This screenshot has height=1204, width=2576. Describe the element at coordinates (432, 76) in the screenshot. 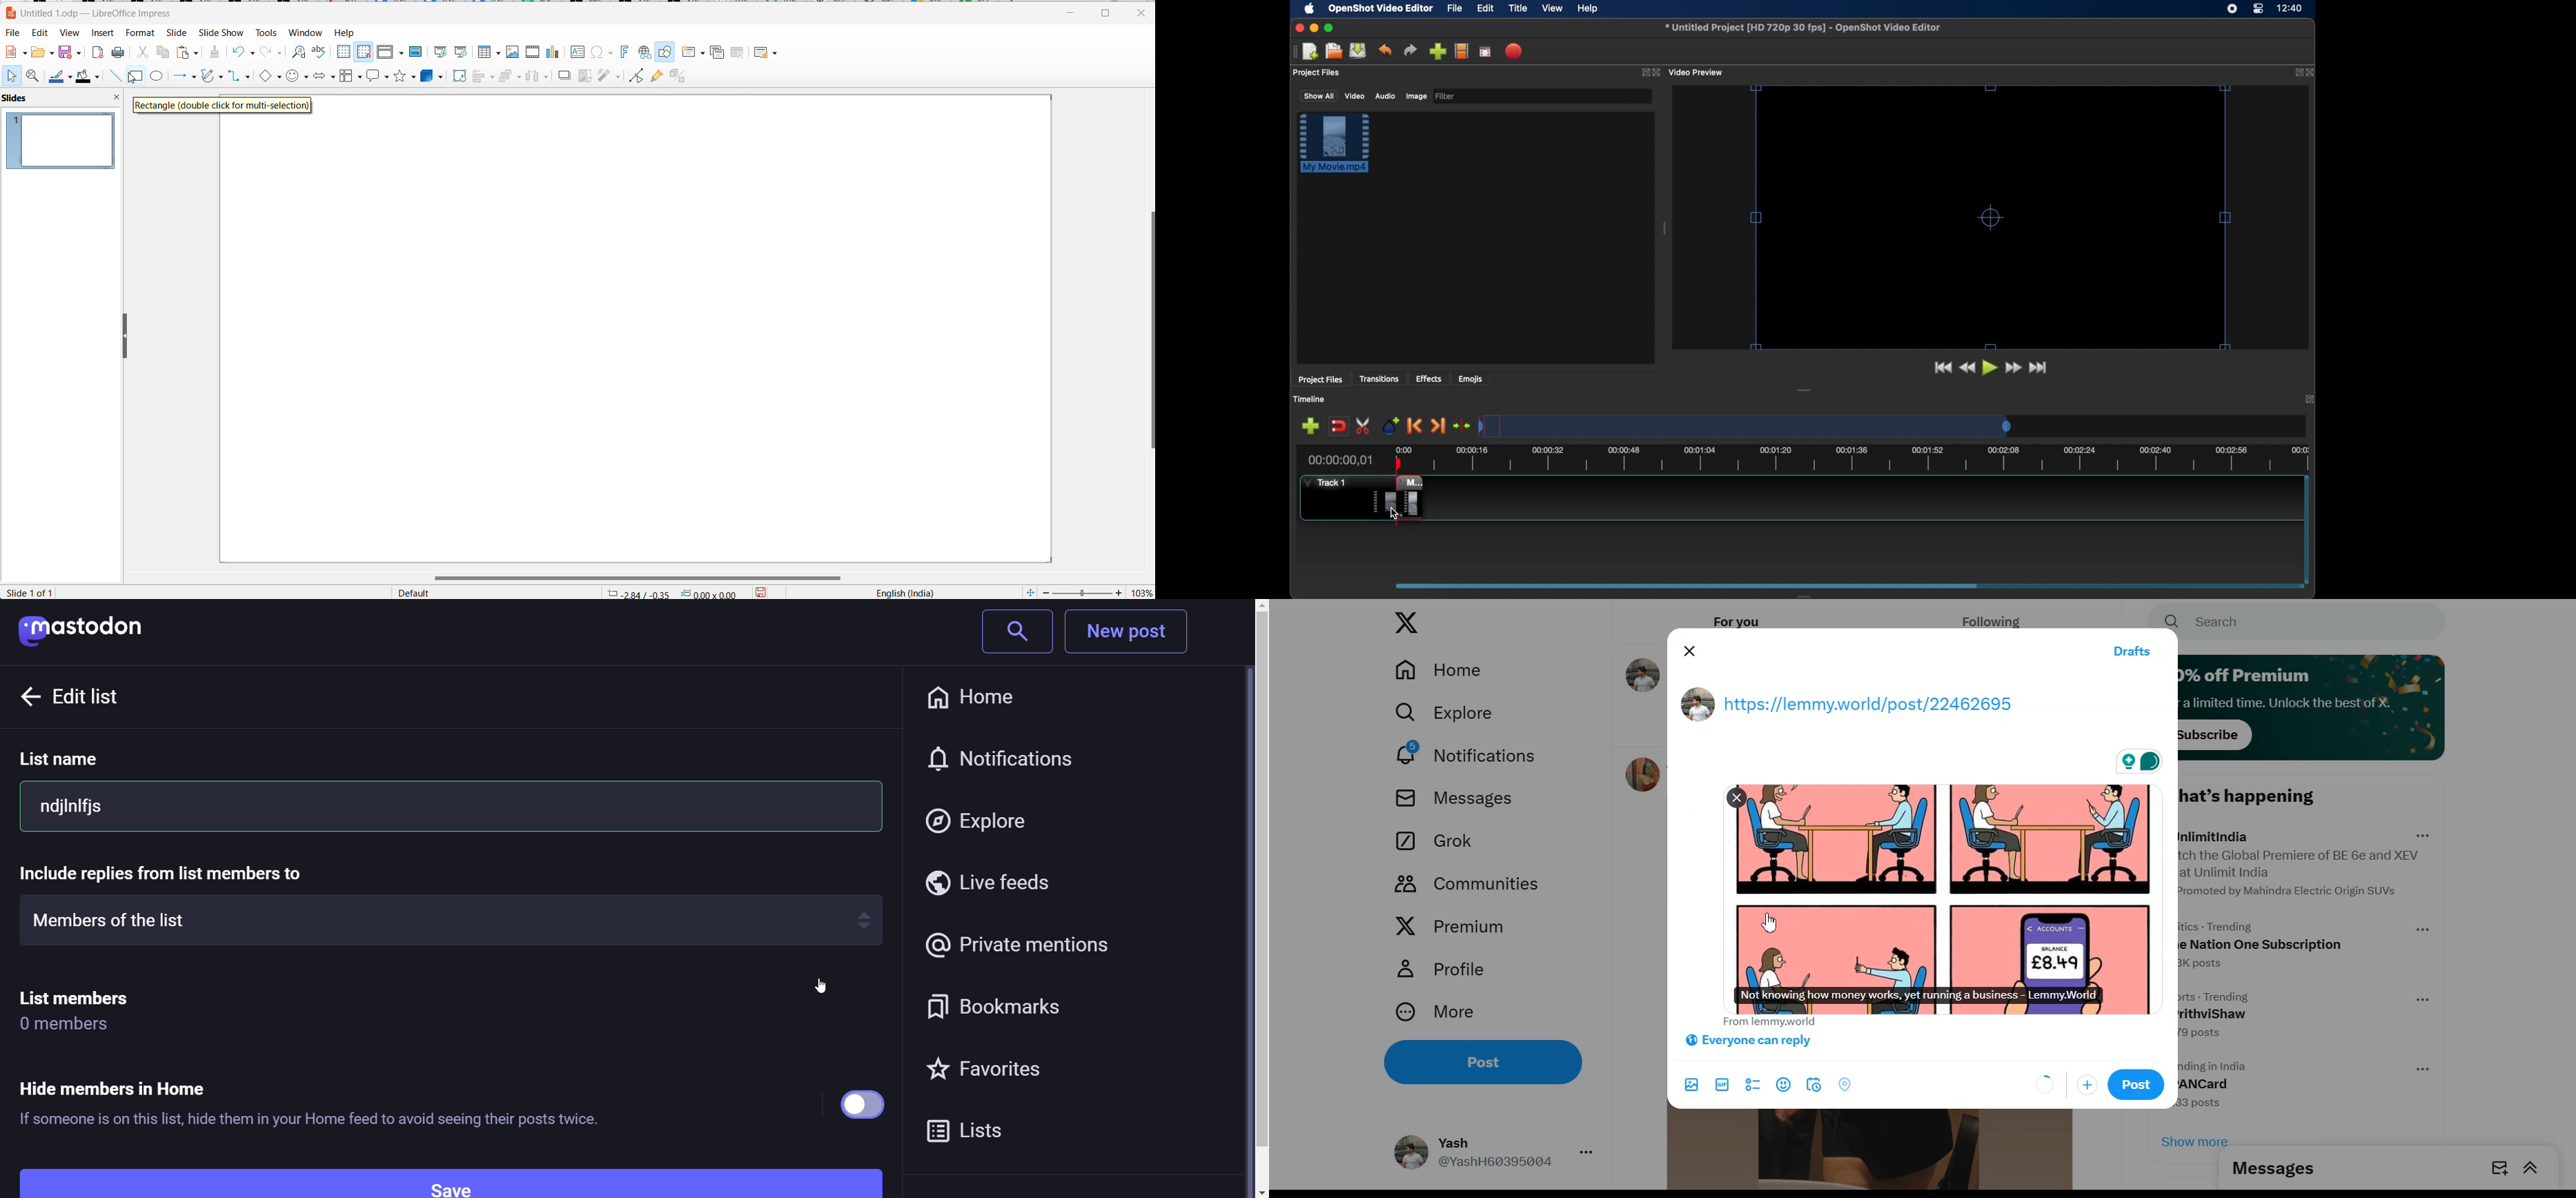

I see `3d objects ` at that location.